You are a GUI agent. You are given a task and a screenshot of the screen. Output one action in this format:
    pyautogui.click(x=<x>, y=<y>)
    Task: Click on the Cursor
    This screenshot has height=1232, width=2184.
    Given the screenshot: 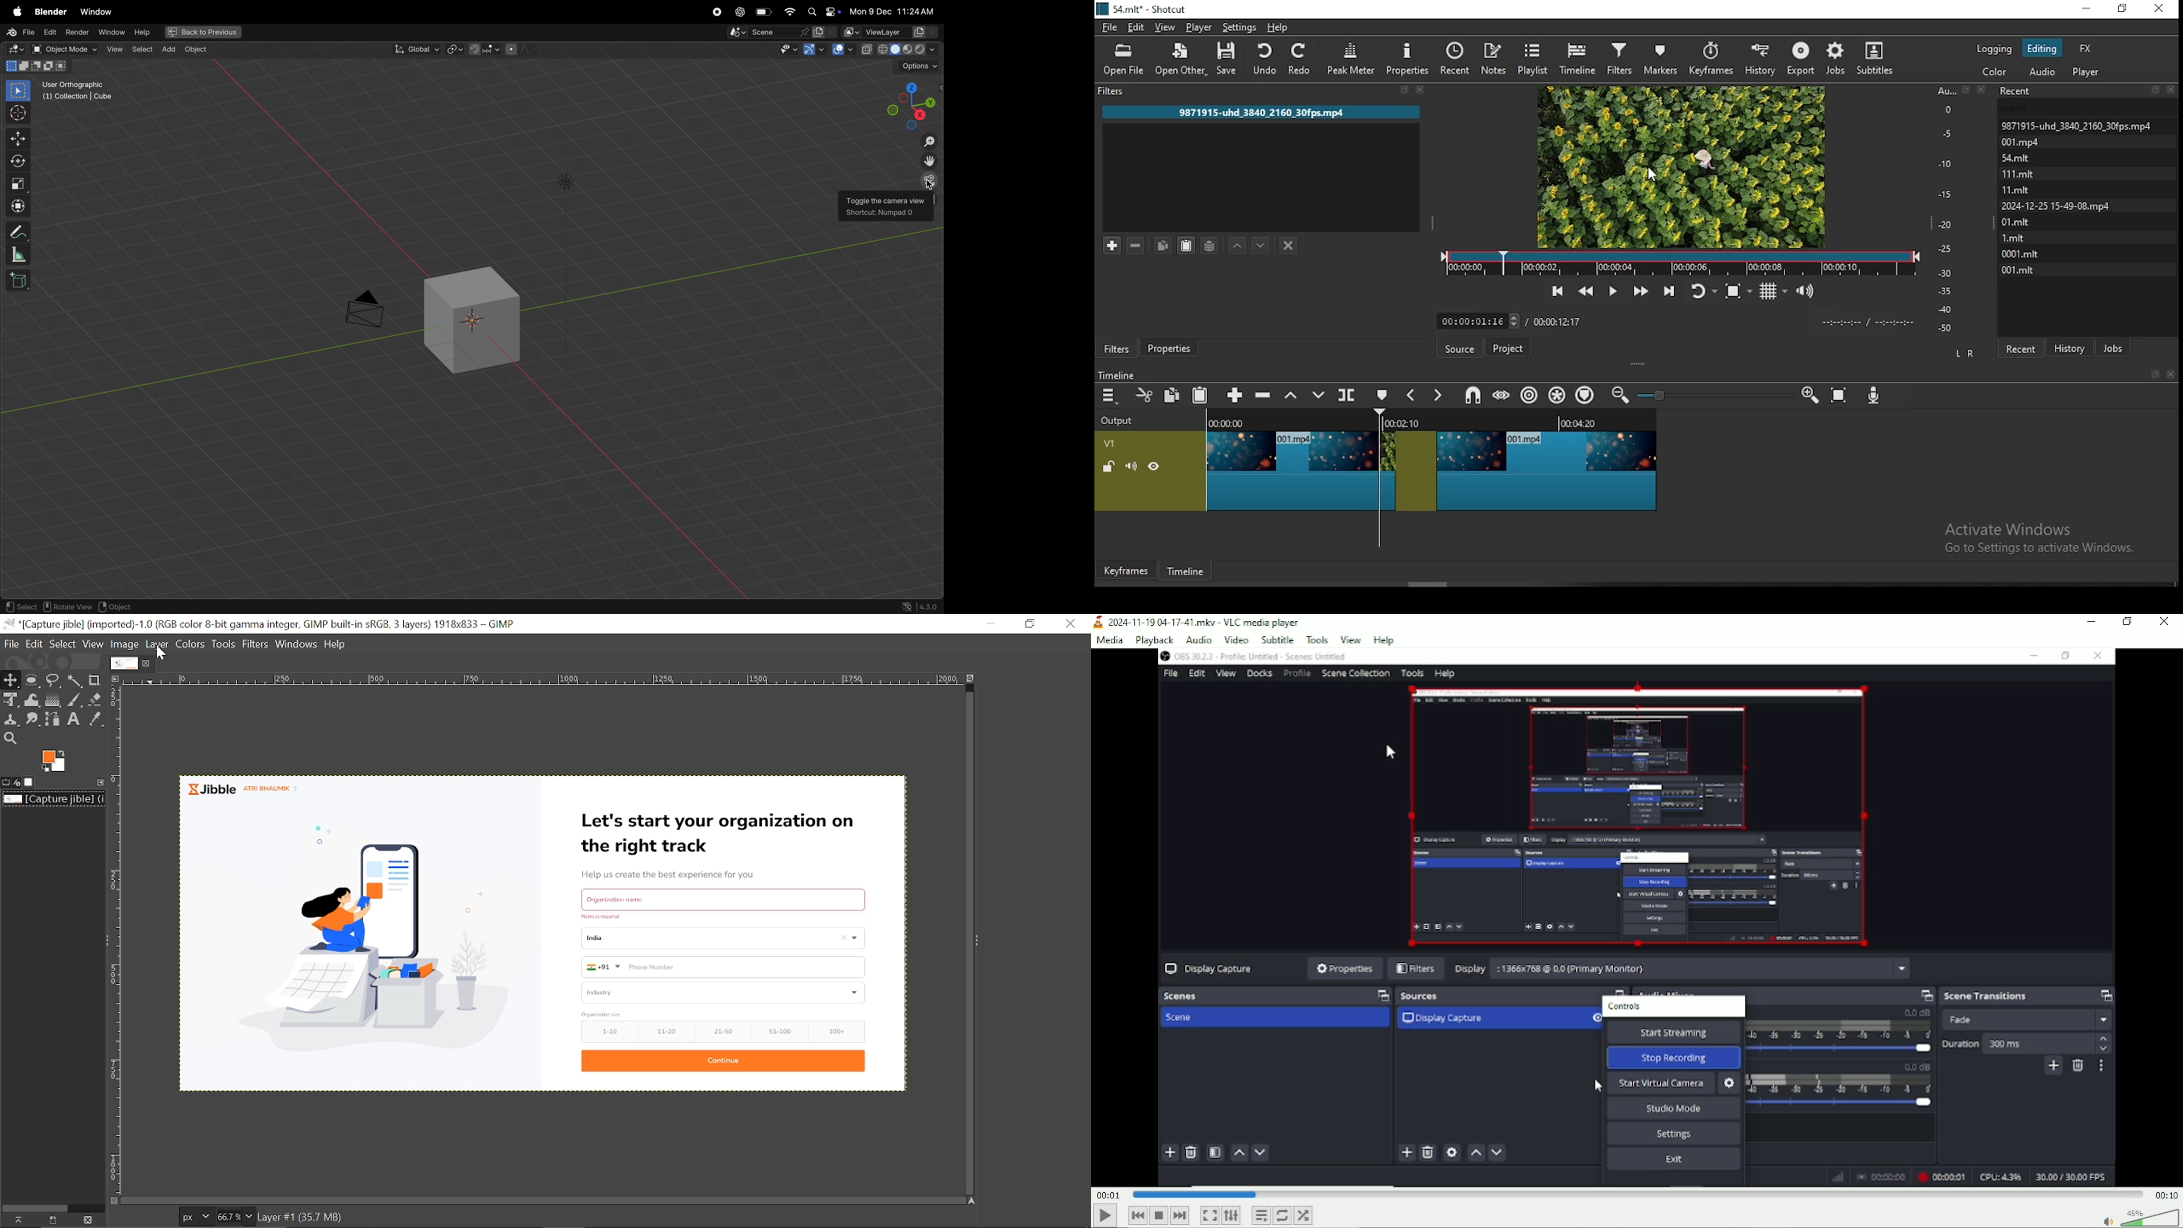 What is the action you would take?
    pyautogui.click(x=1391, y=752)
    